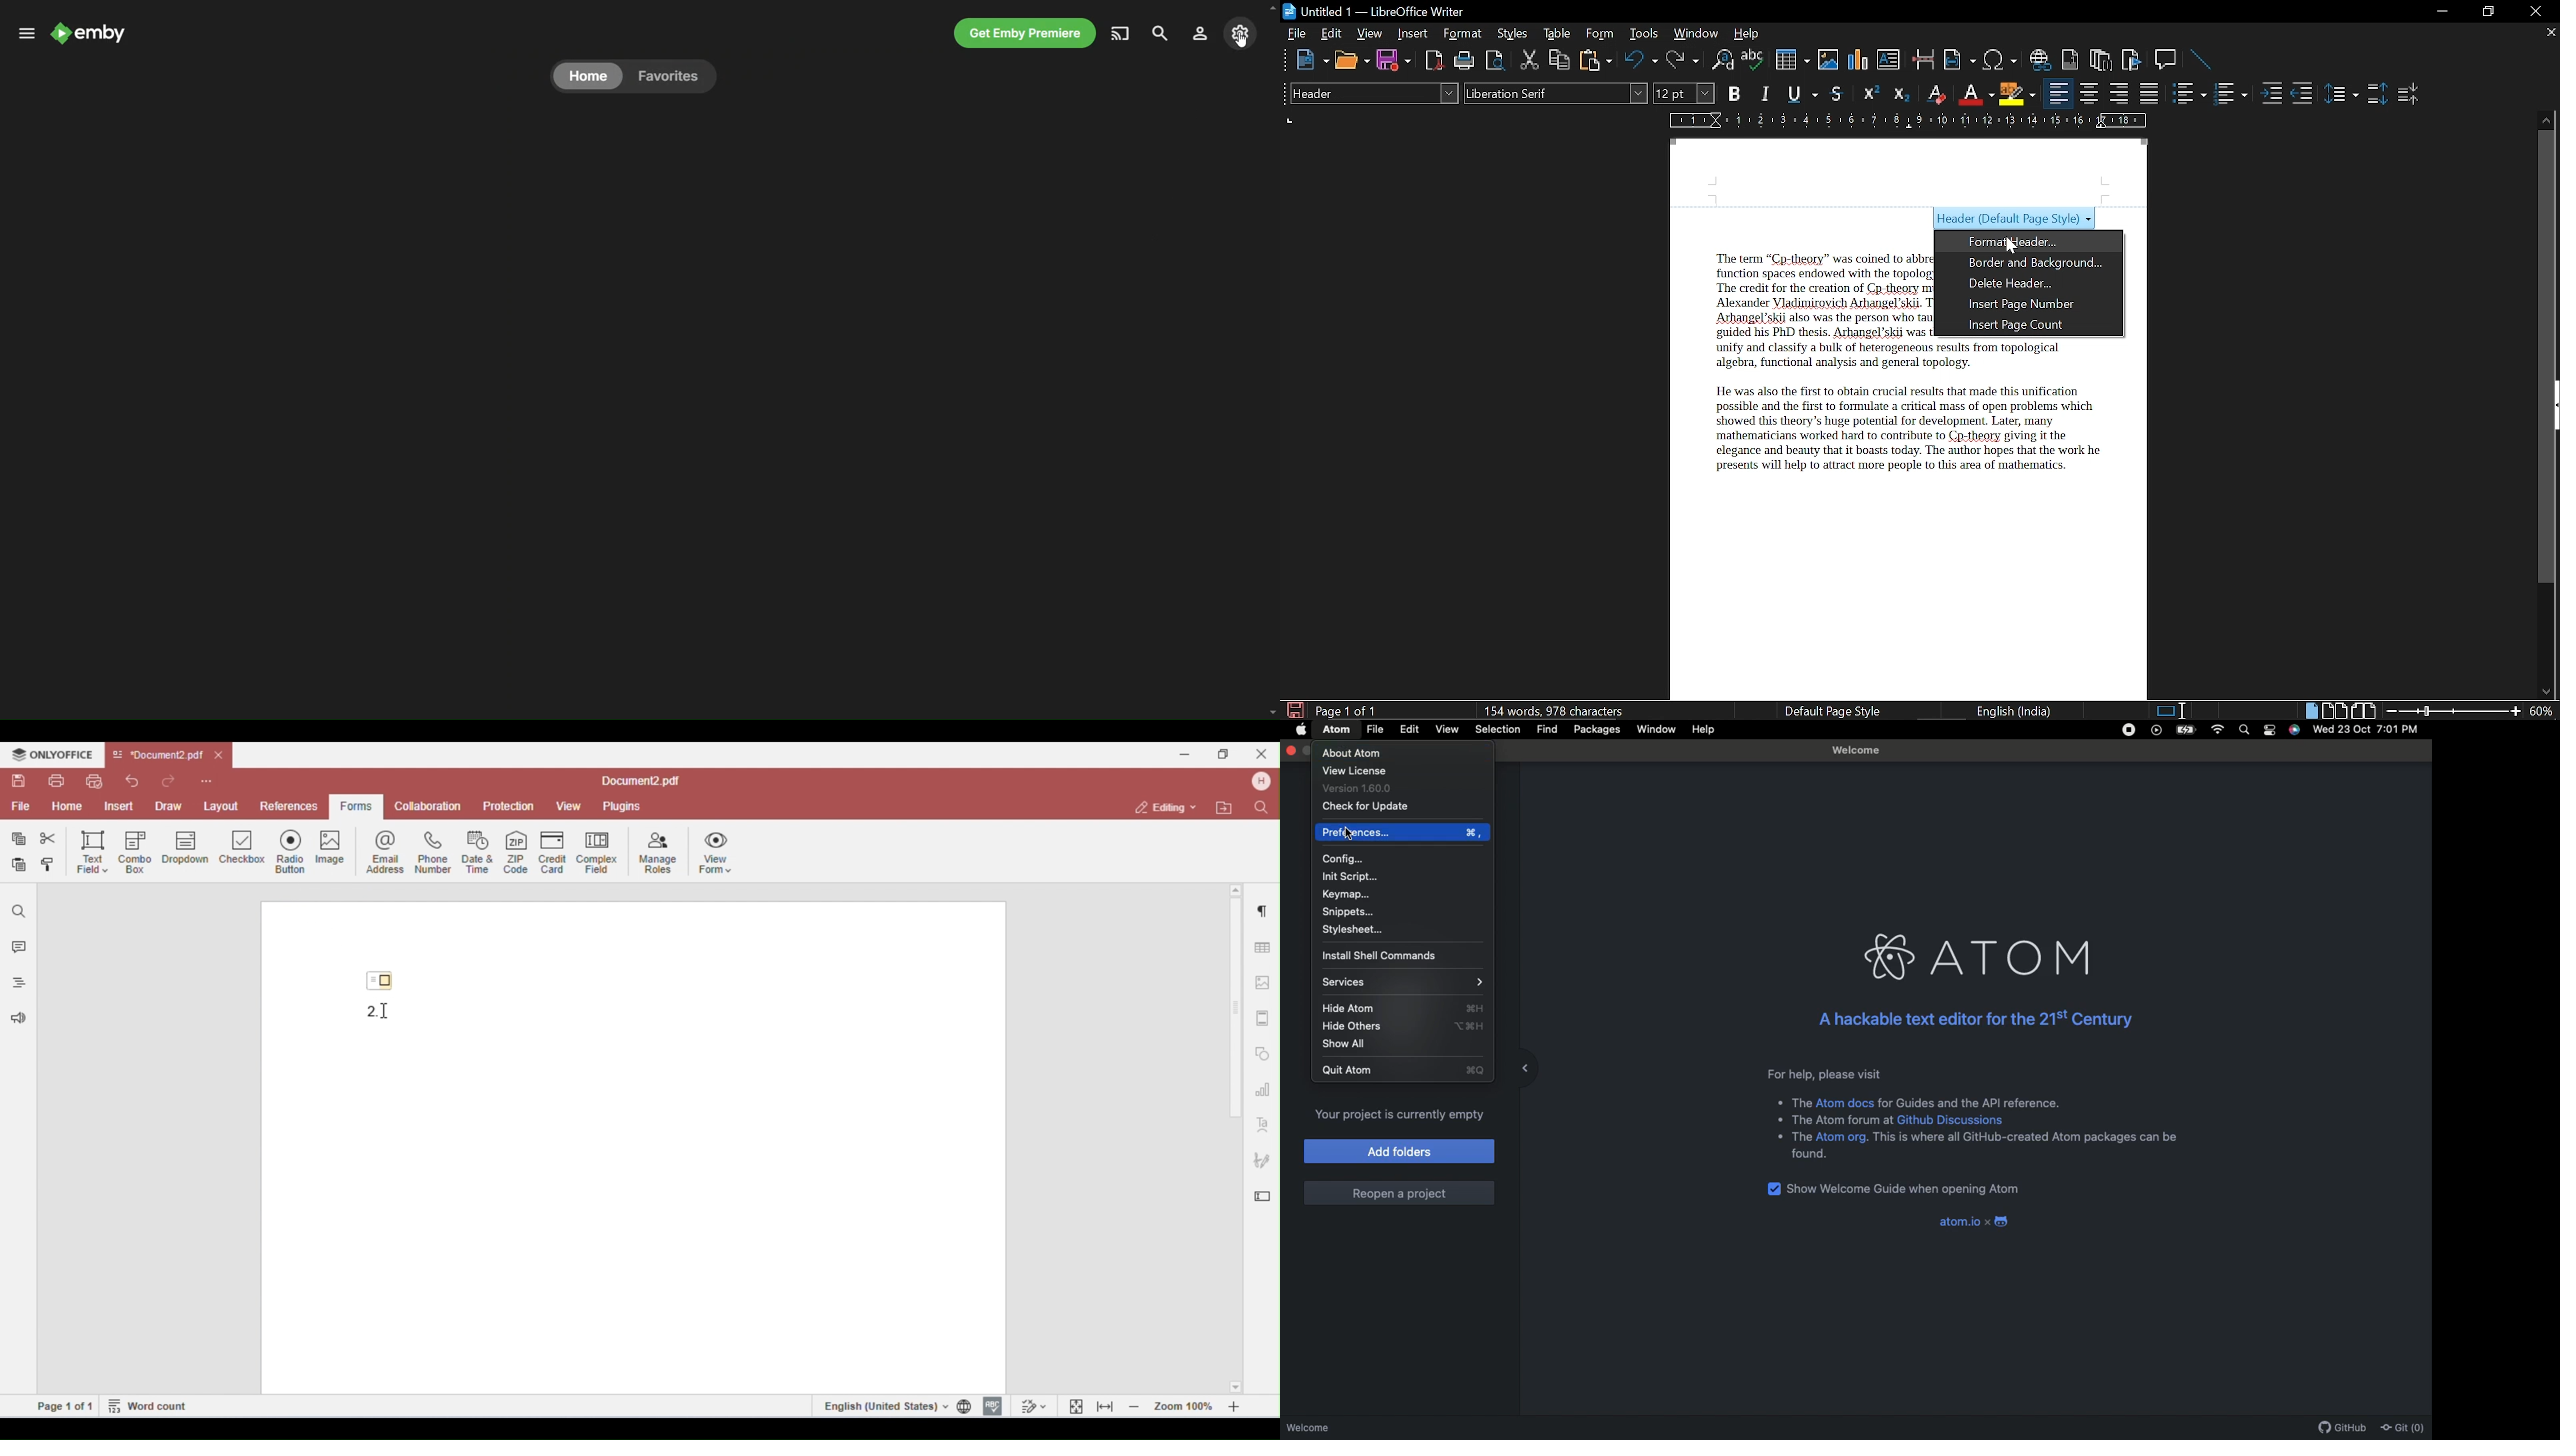 This screenshot has height=1456, width=2576. What do you see at coordinates (1497, 730) in the screenshot?
I see `Selection` at bounding box center [1497, 730].